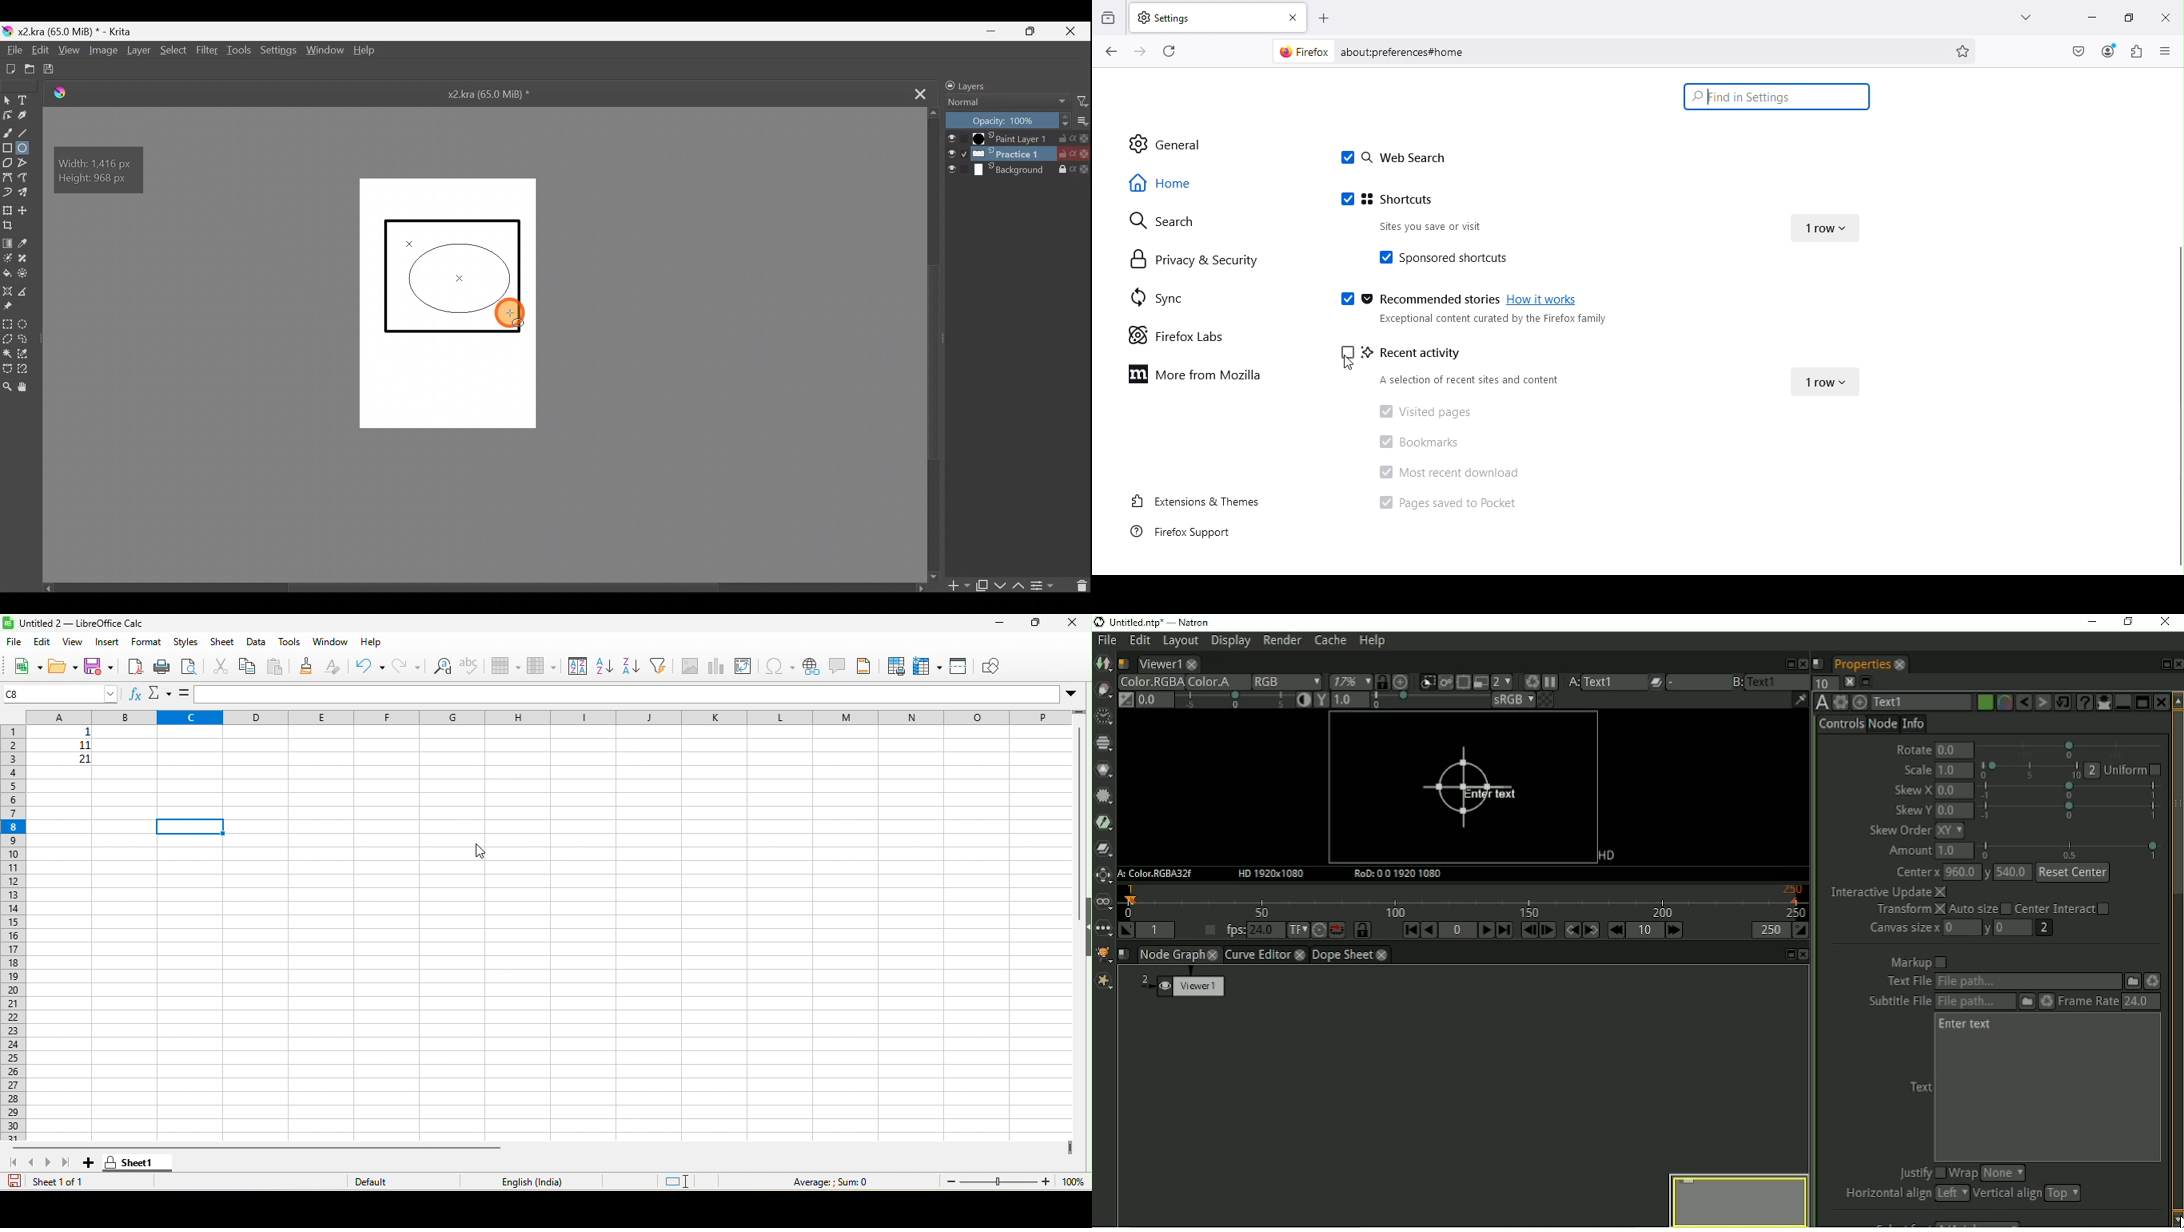  What do you see at coordinates (1453, 472) in the screenshot?
I see `Most recent download` at bounding box center [1453, 472].